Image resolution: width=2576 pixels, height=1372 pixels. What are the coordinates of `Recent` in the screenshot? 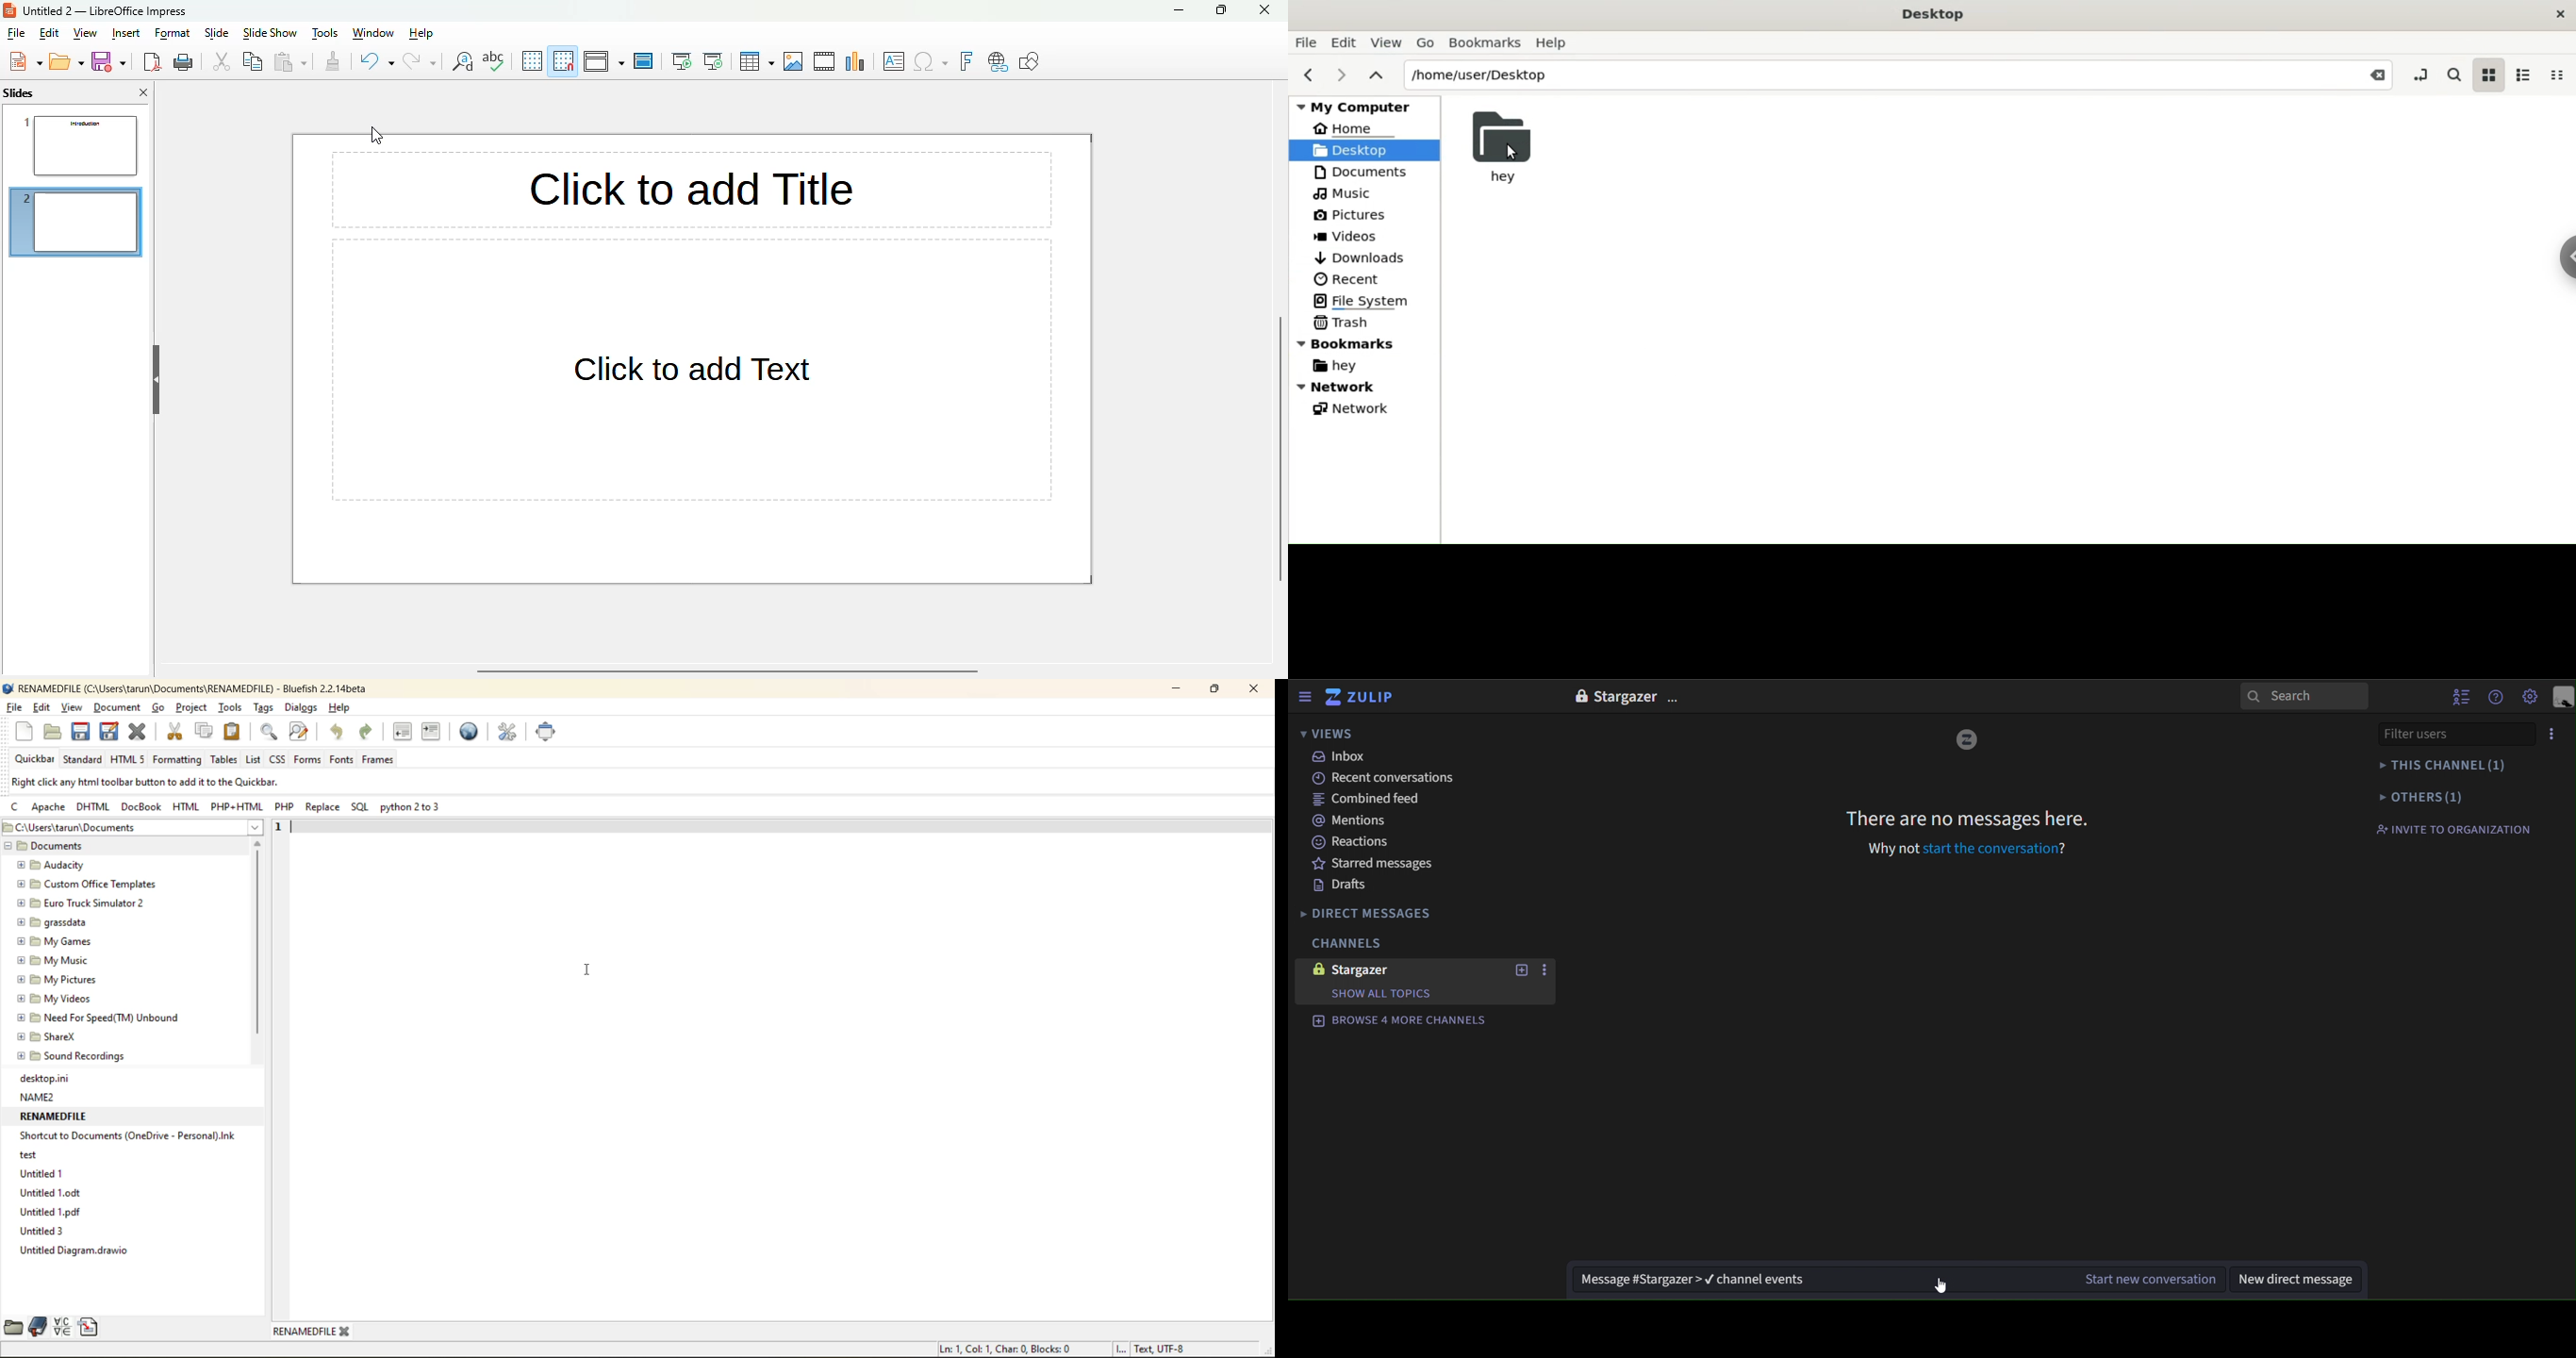 It's located at (1346, 279).